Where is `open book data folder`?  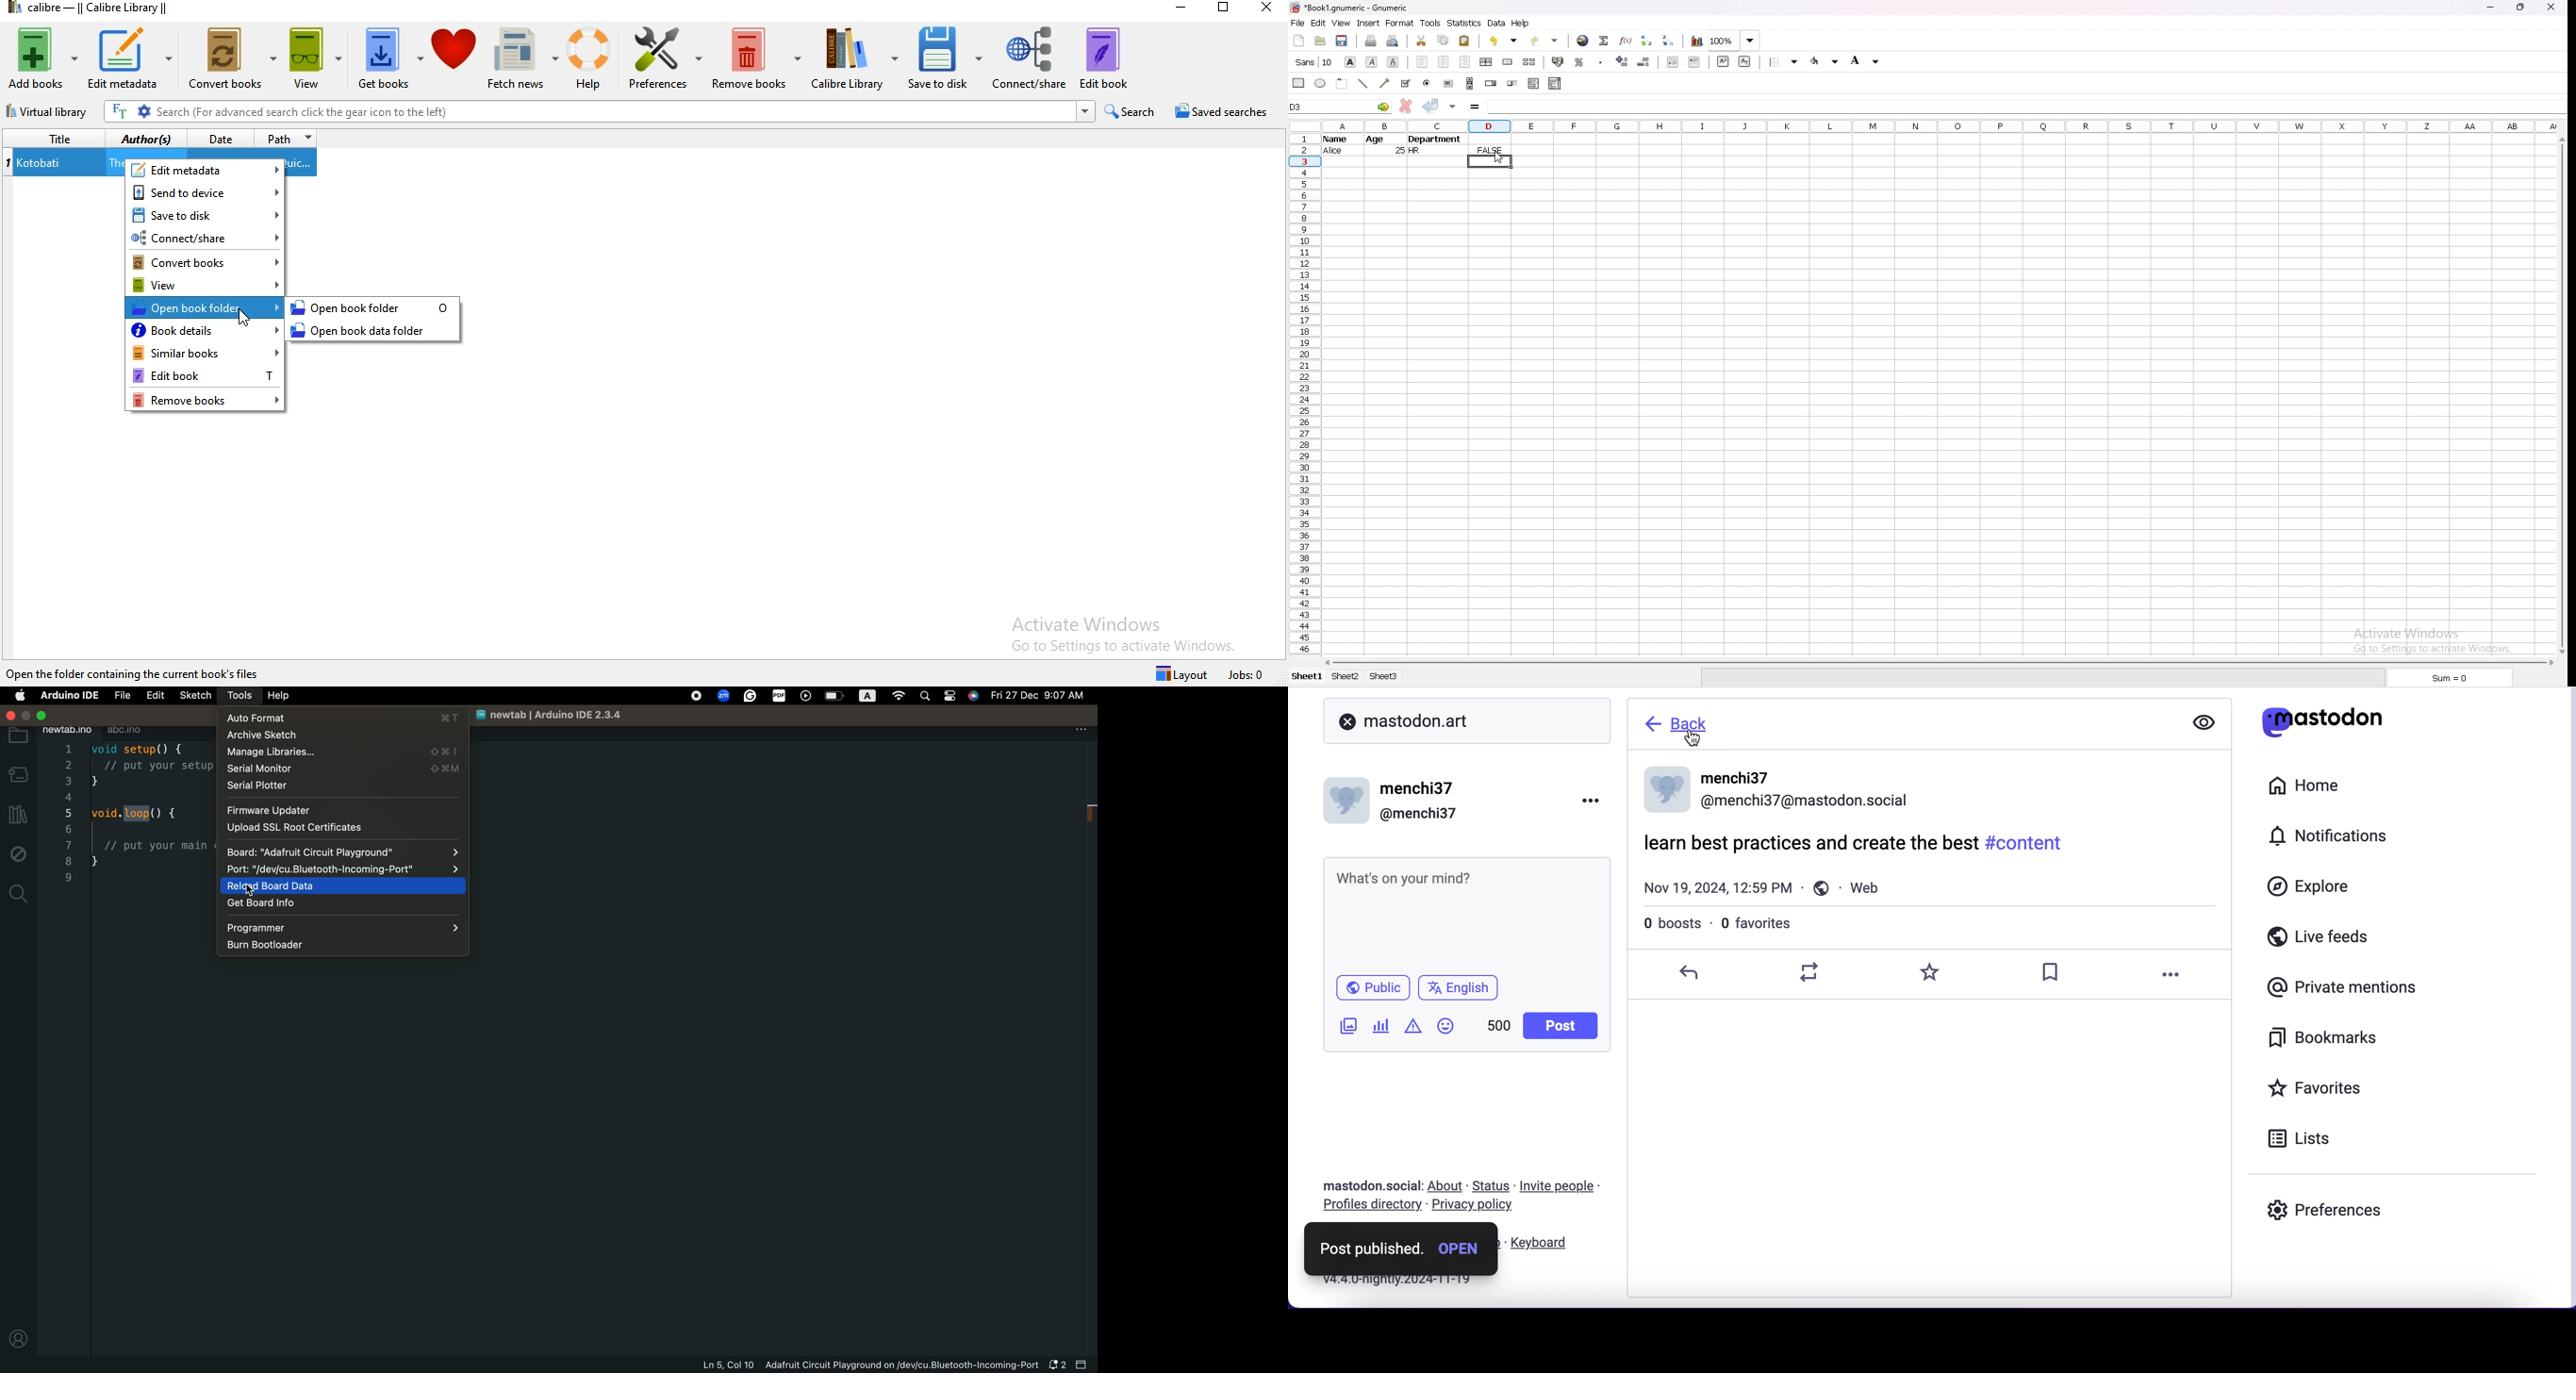 open book data folder is located at coordinates (377, 333).